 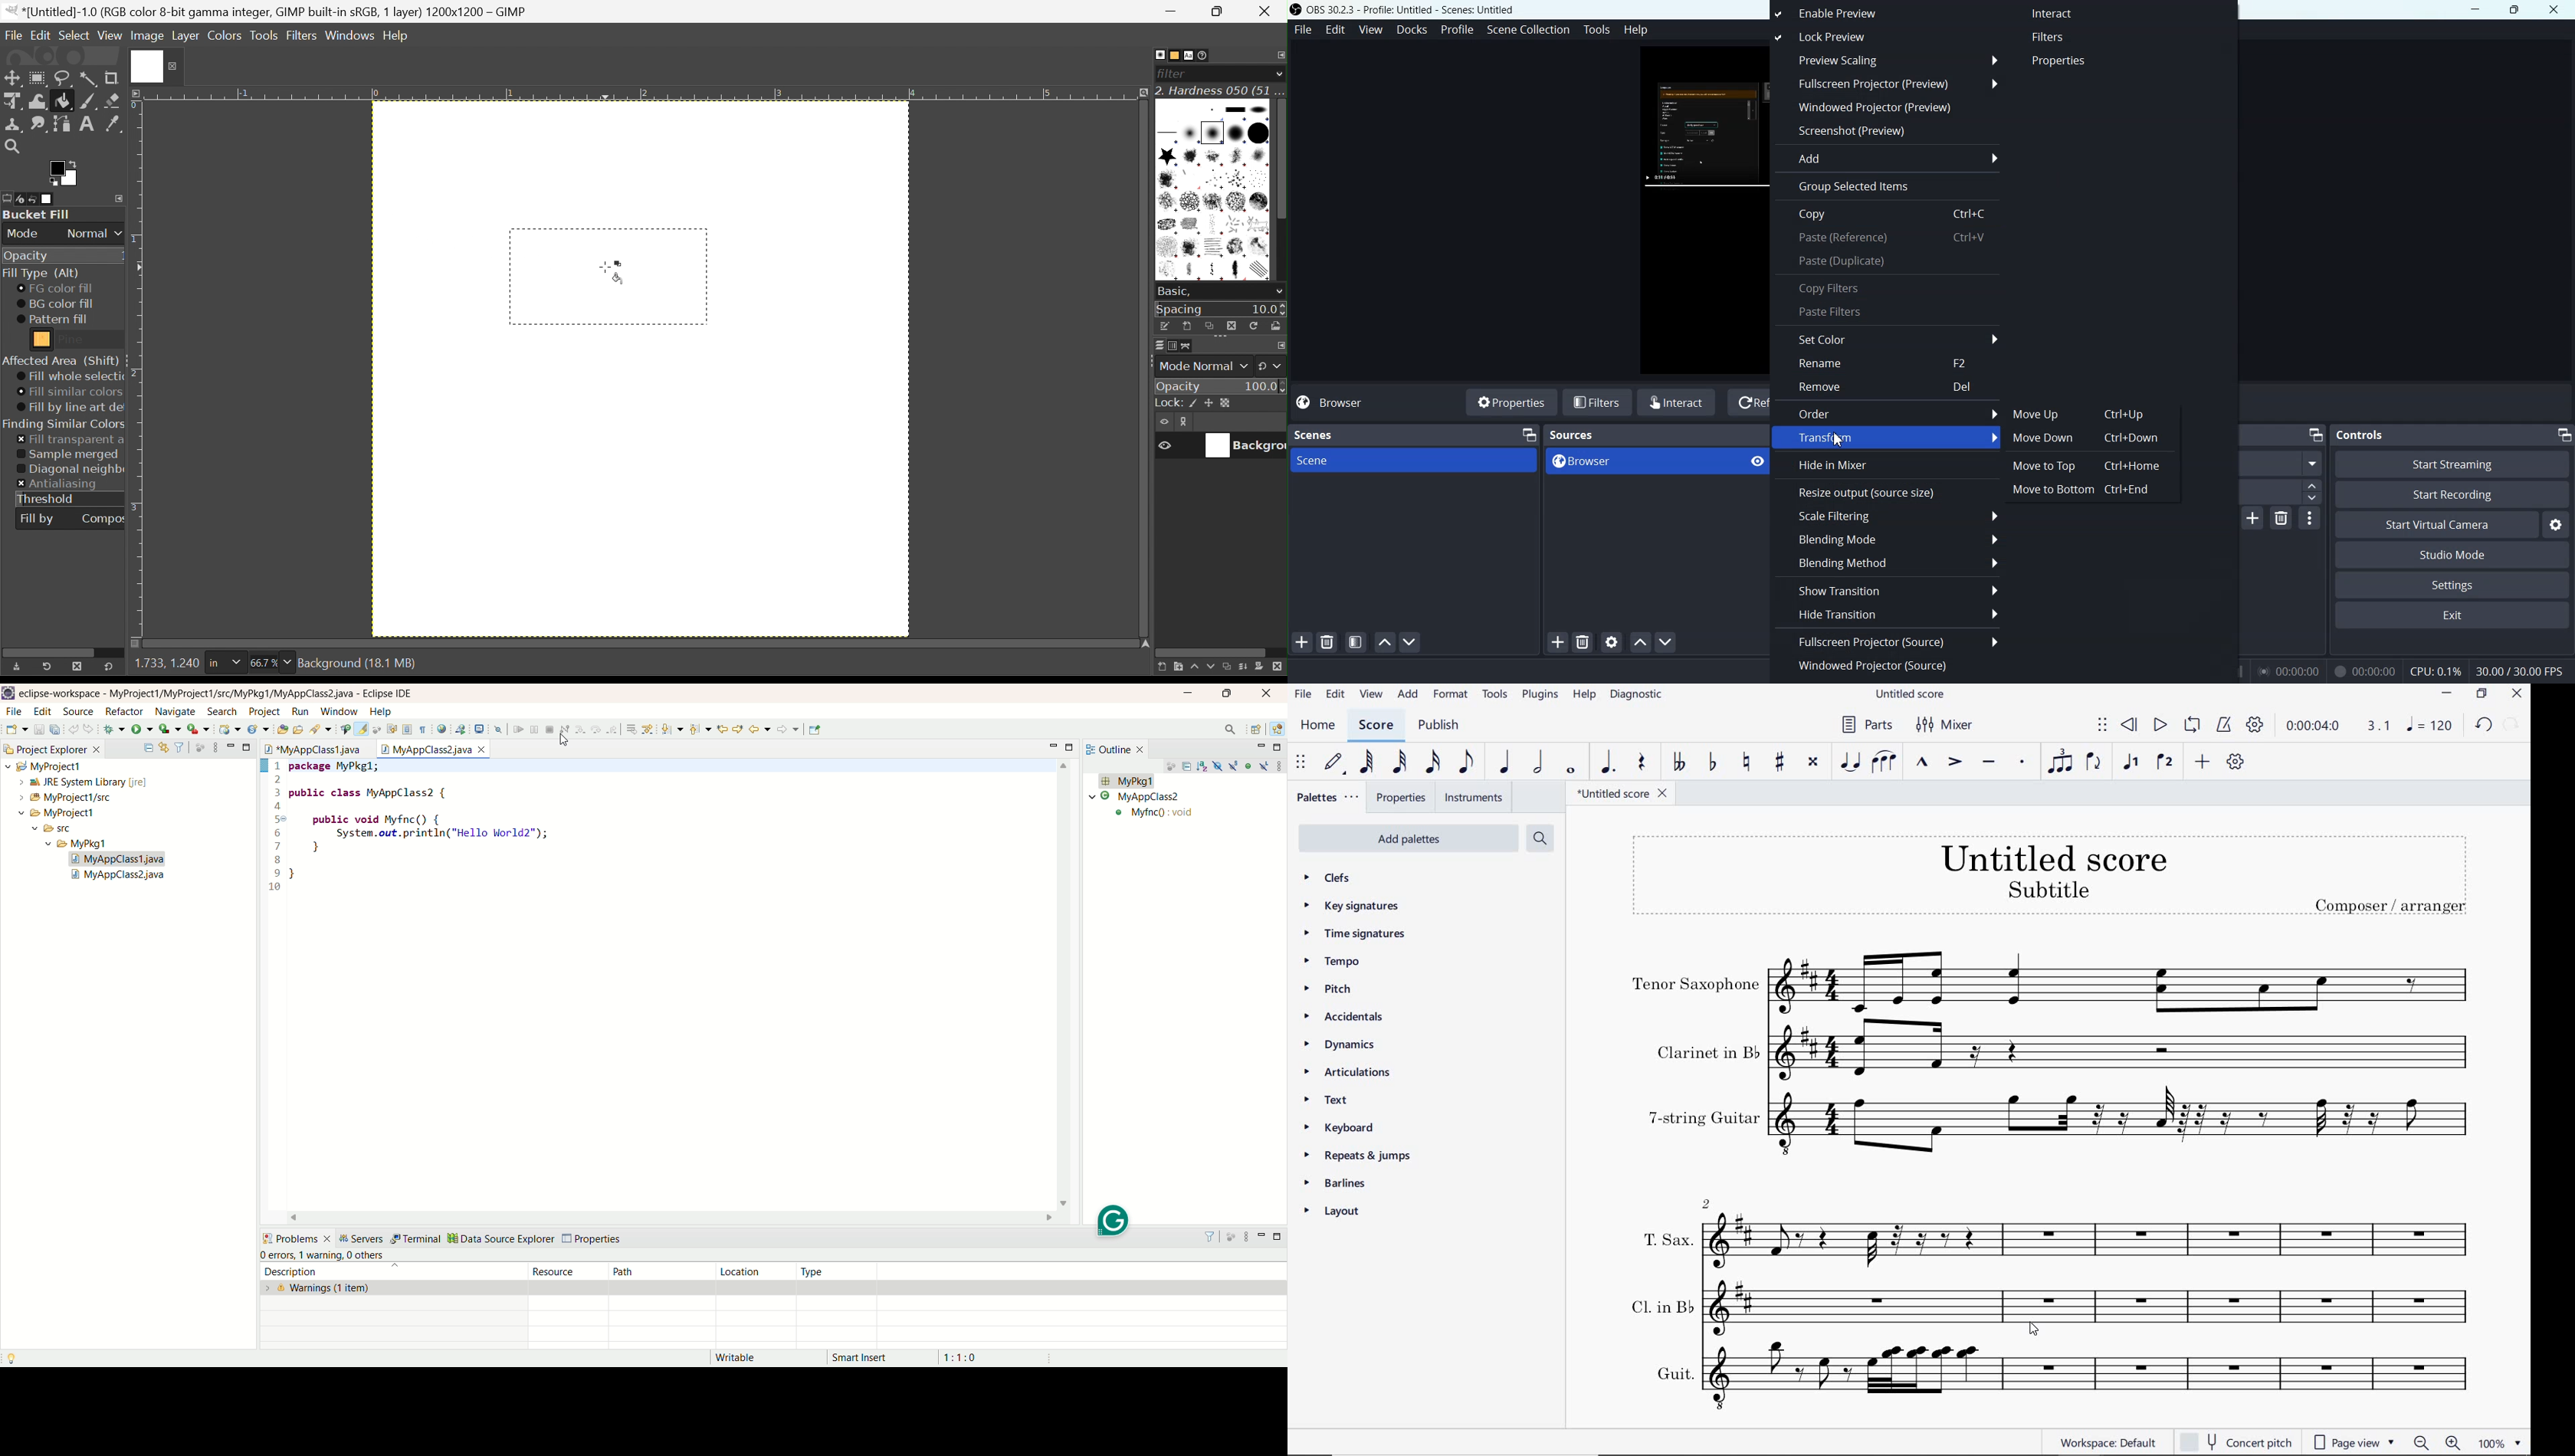 What do you see at coordinates (1265, 385) in the screenshot?
I see `100.0` at bounding box center [1265, 385].